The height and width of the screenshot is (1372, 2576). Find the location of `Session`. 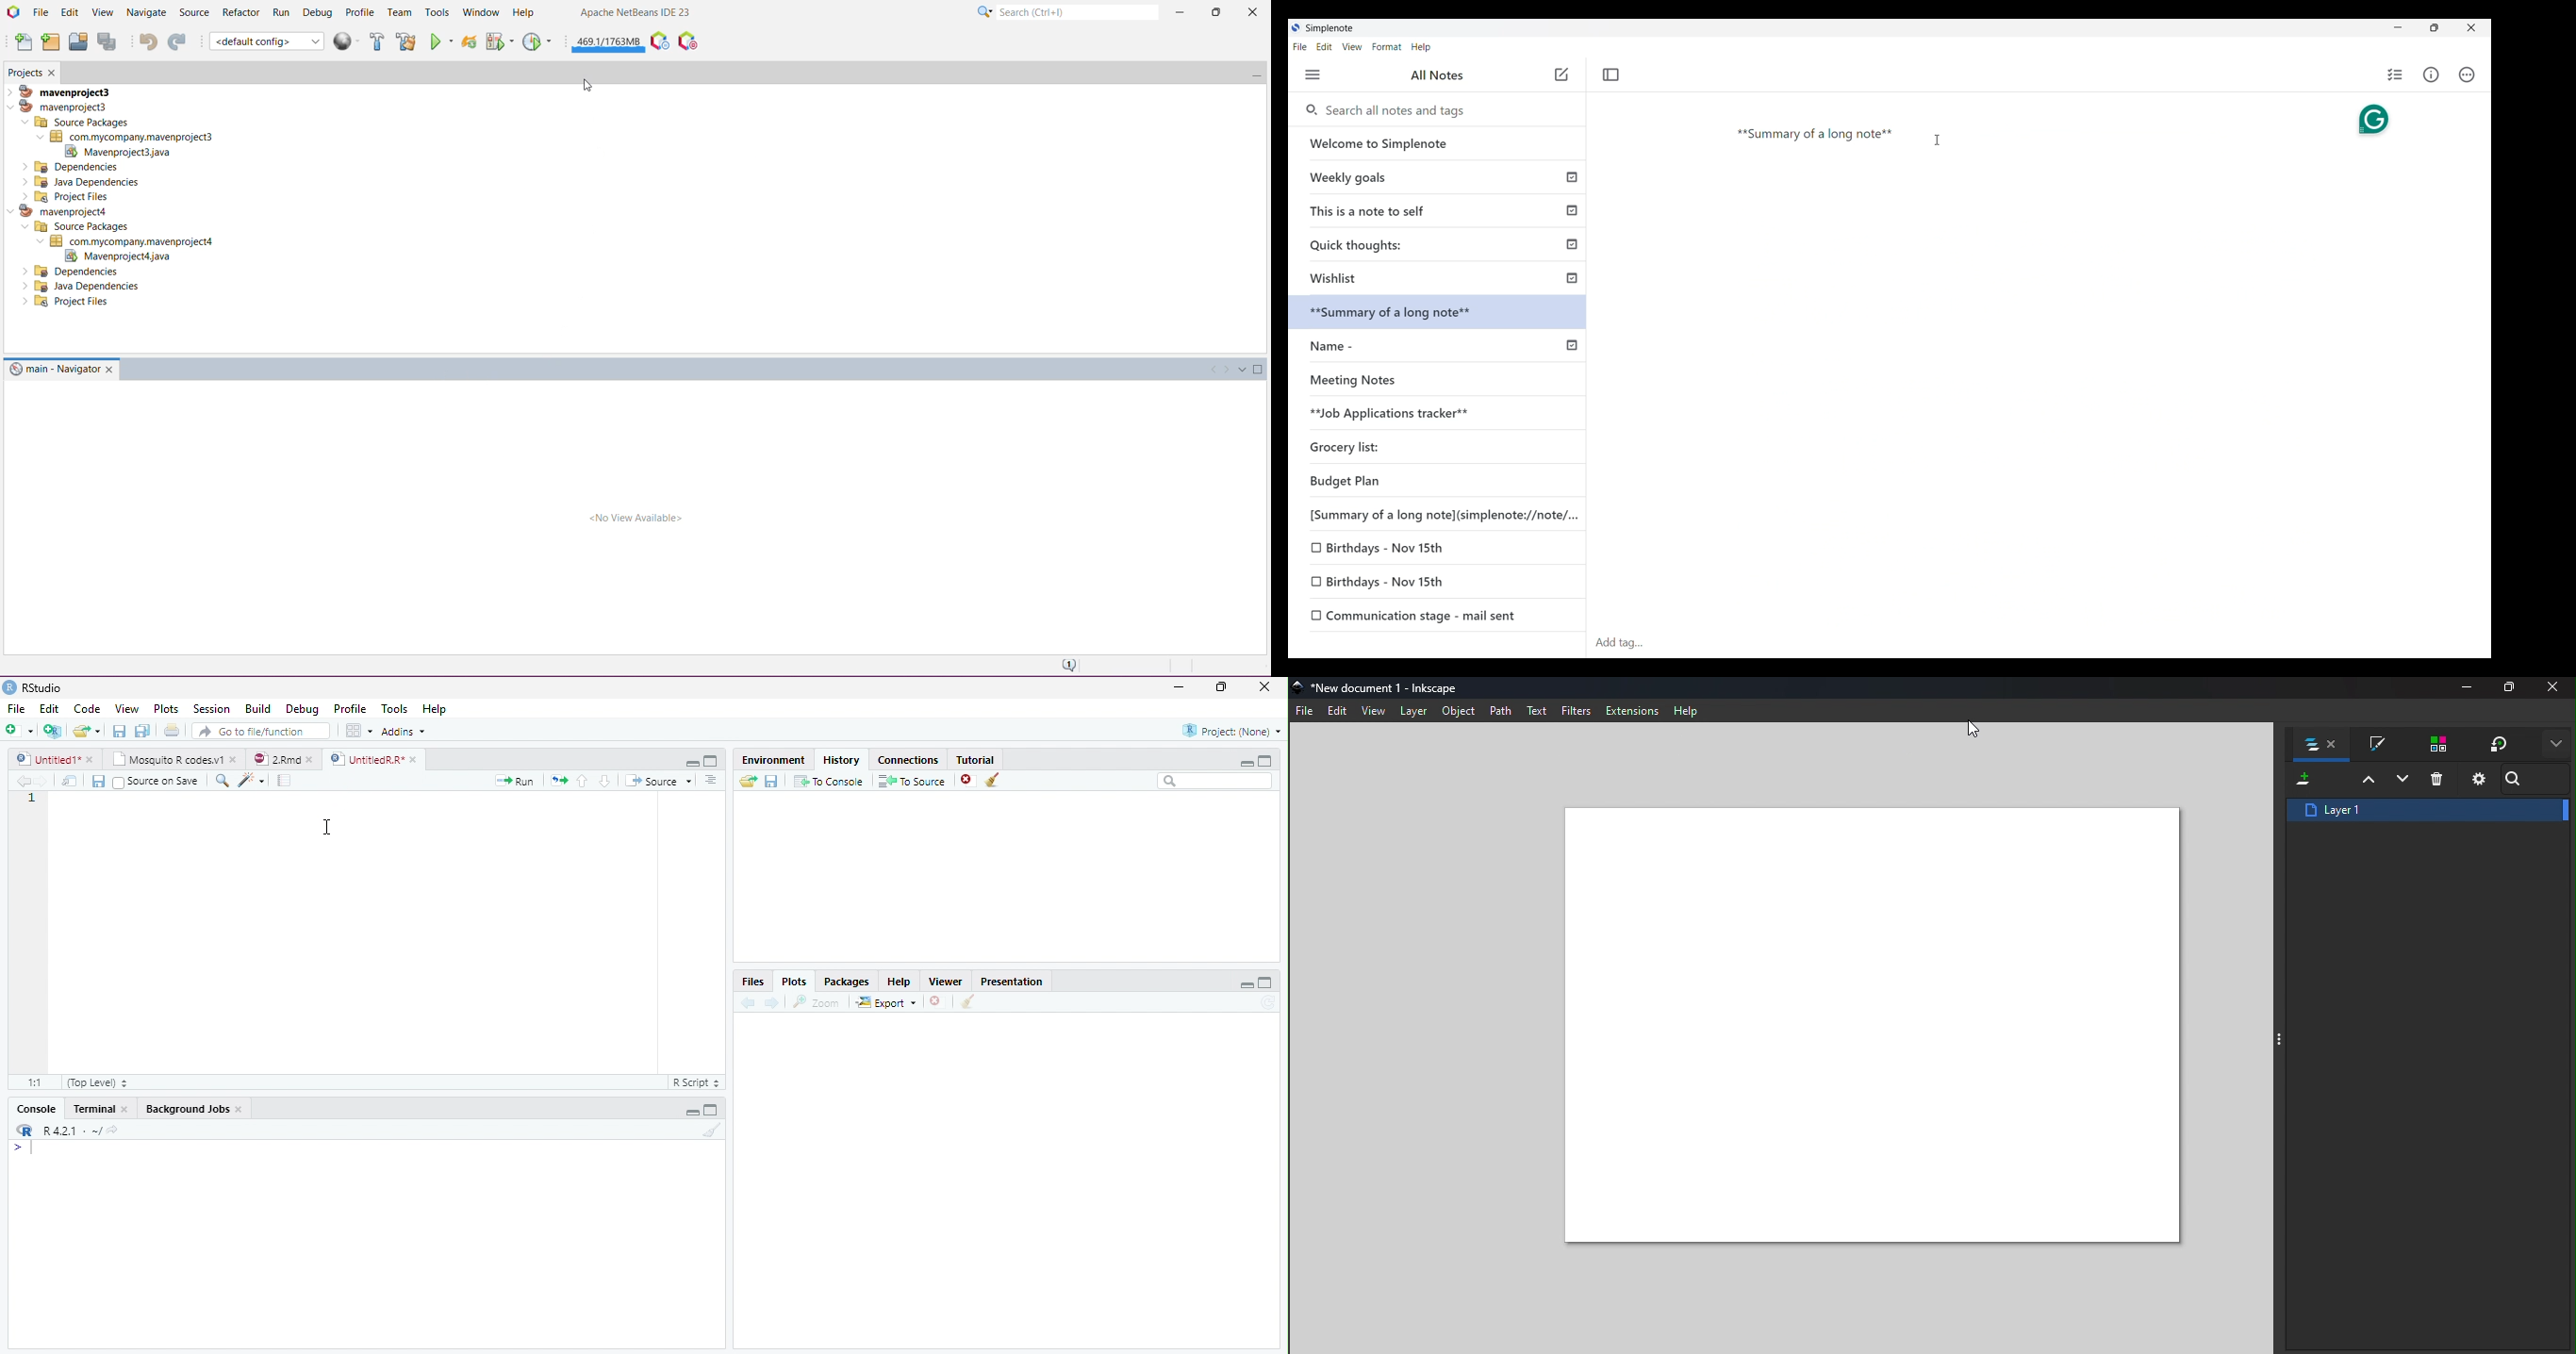

Session is located at coordinates (213, 709).